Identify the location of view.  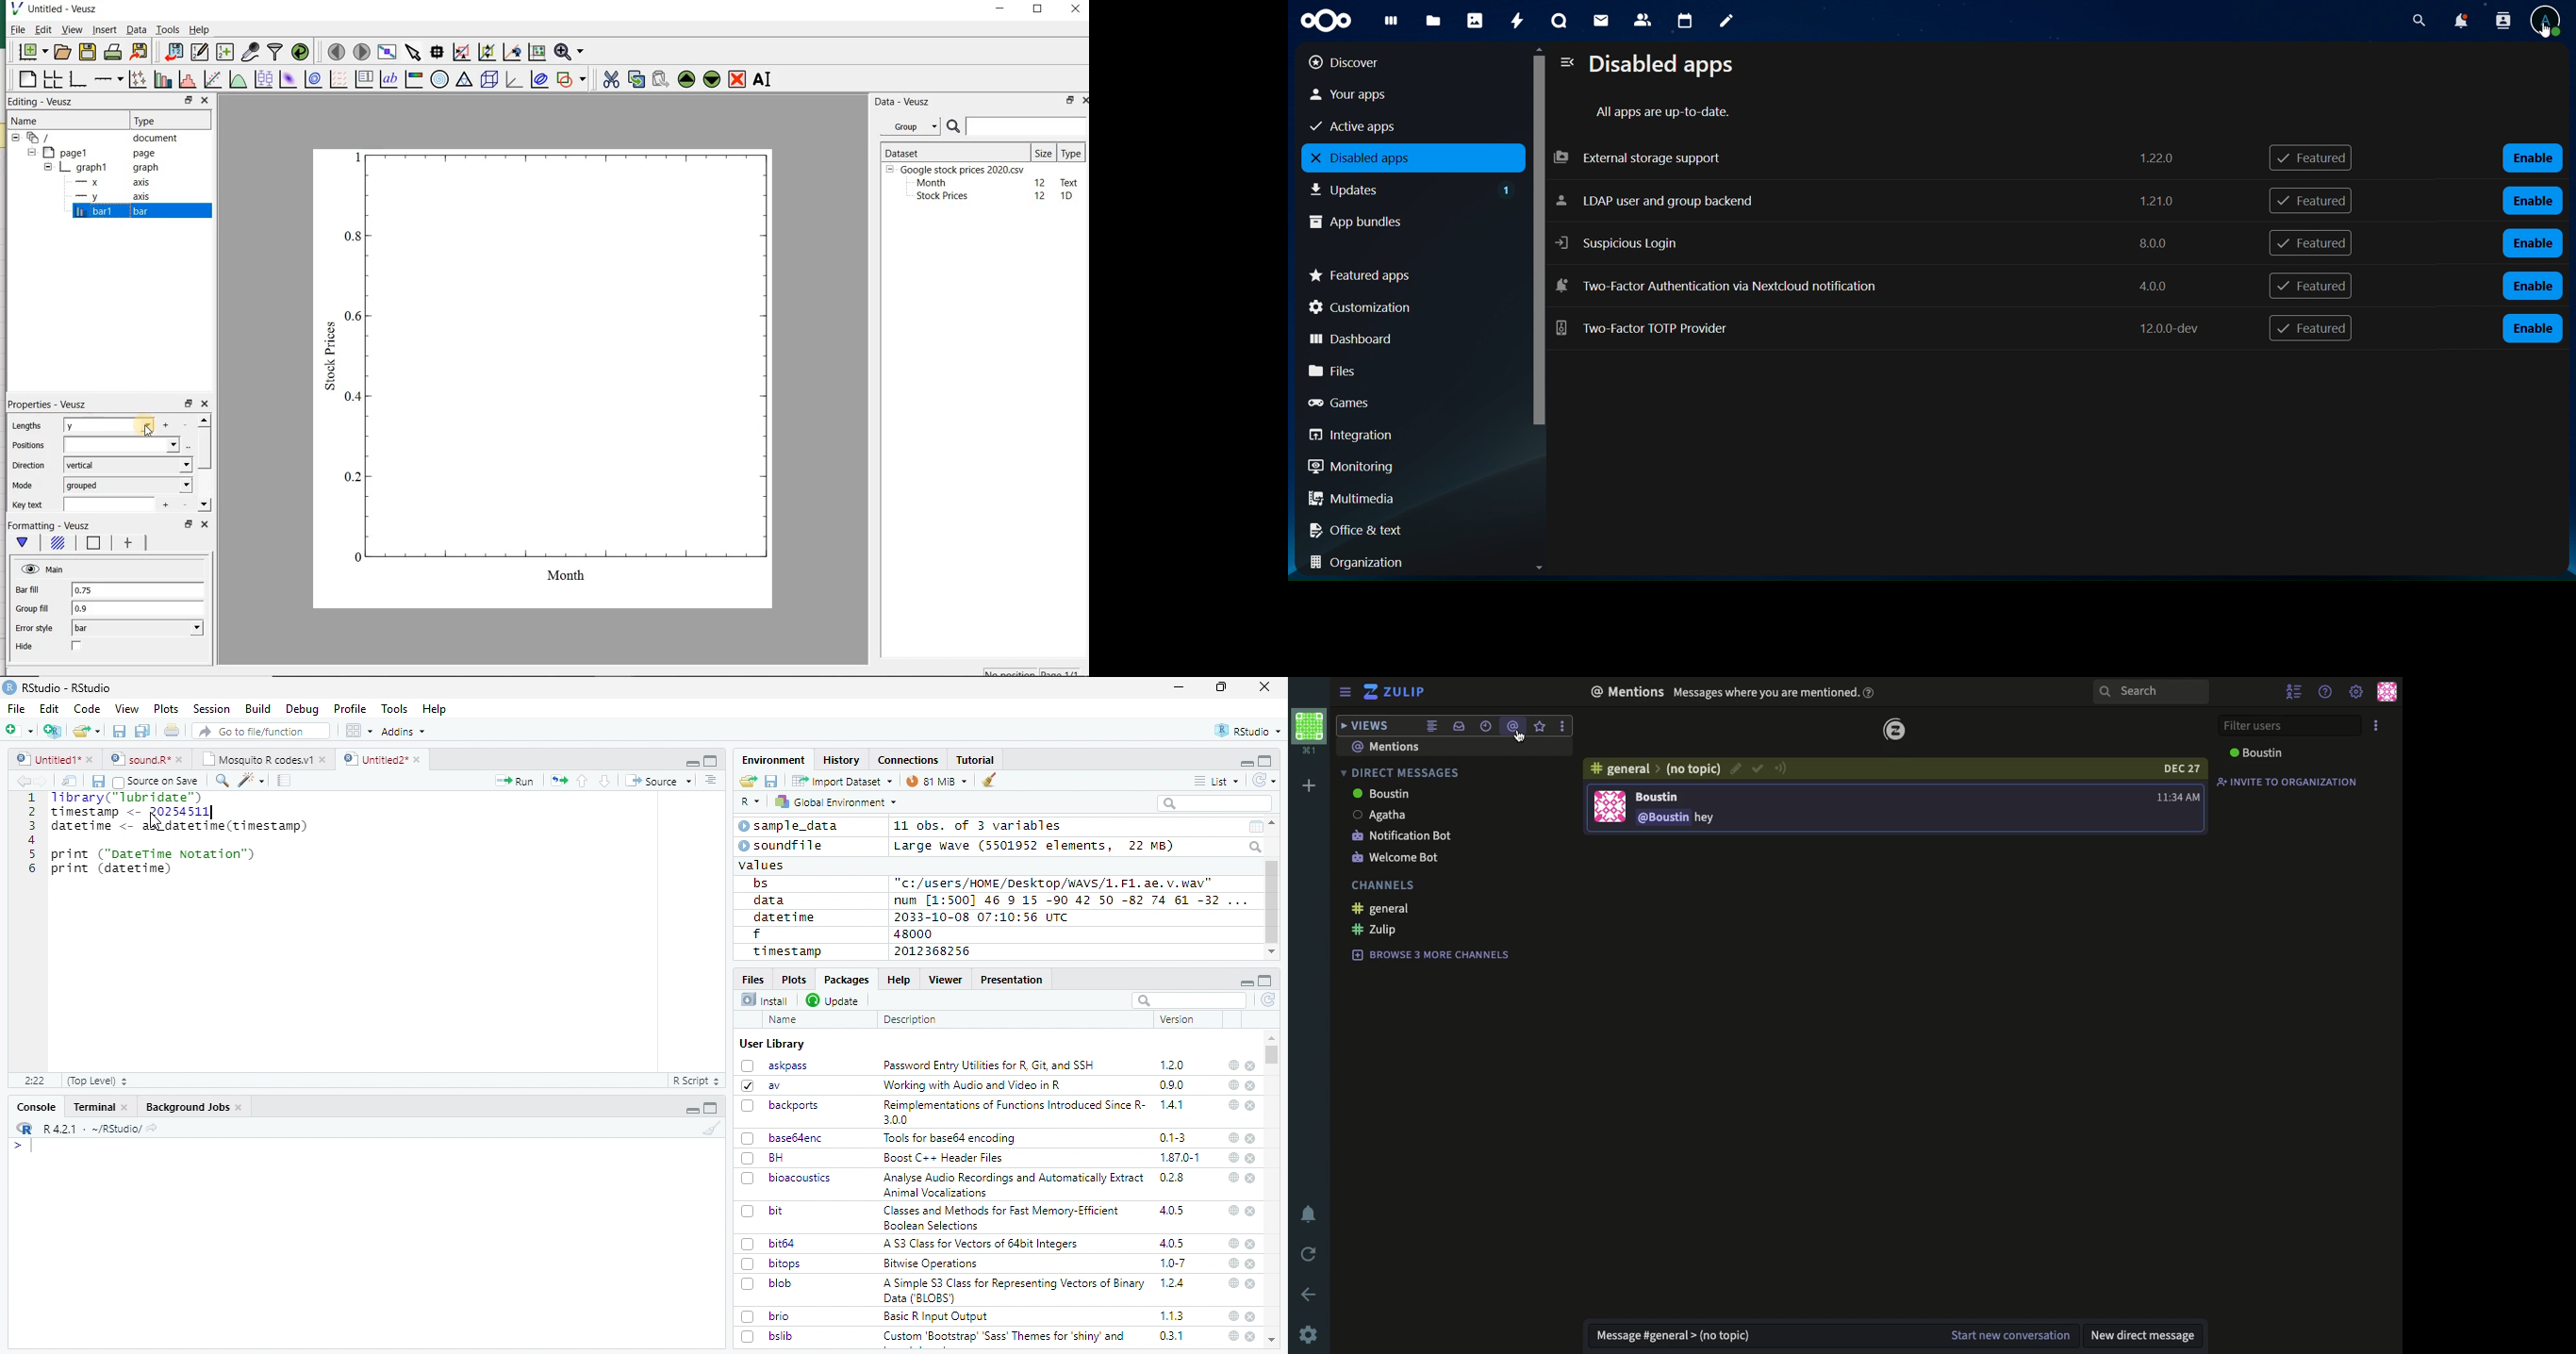
(72, 30).